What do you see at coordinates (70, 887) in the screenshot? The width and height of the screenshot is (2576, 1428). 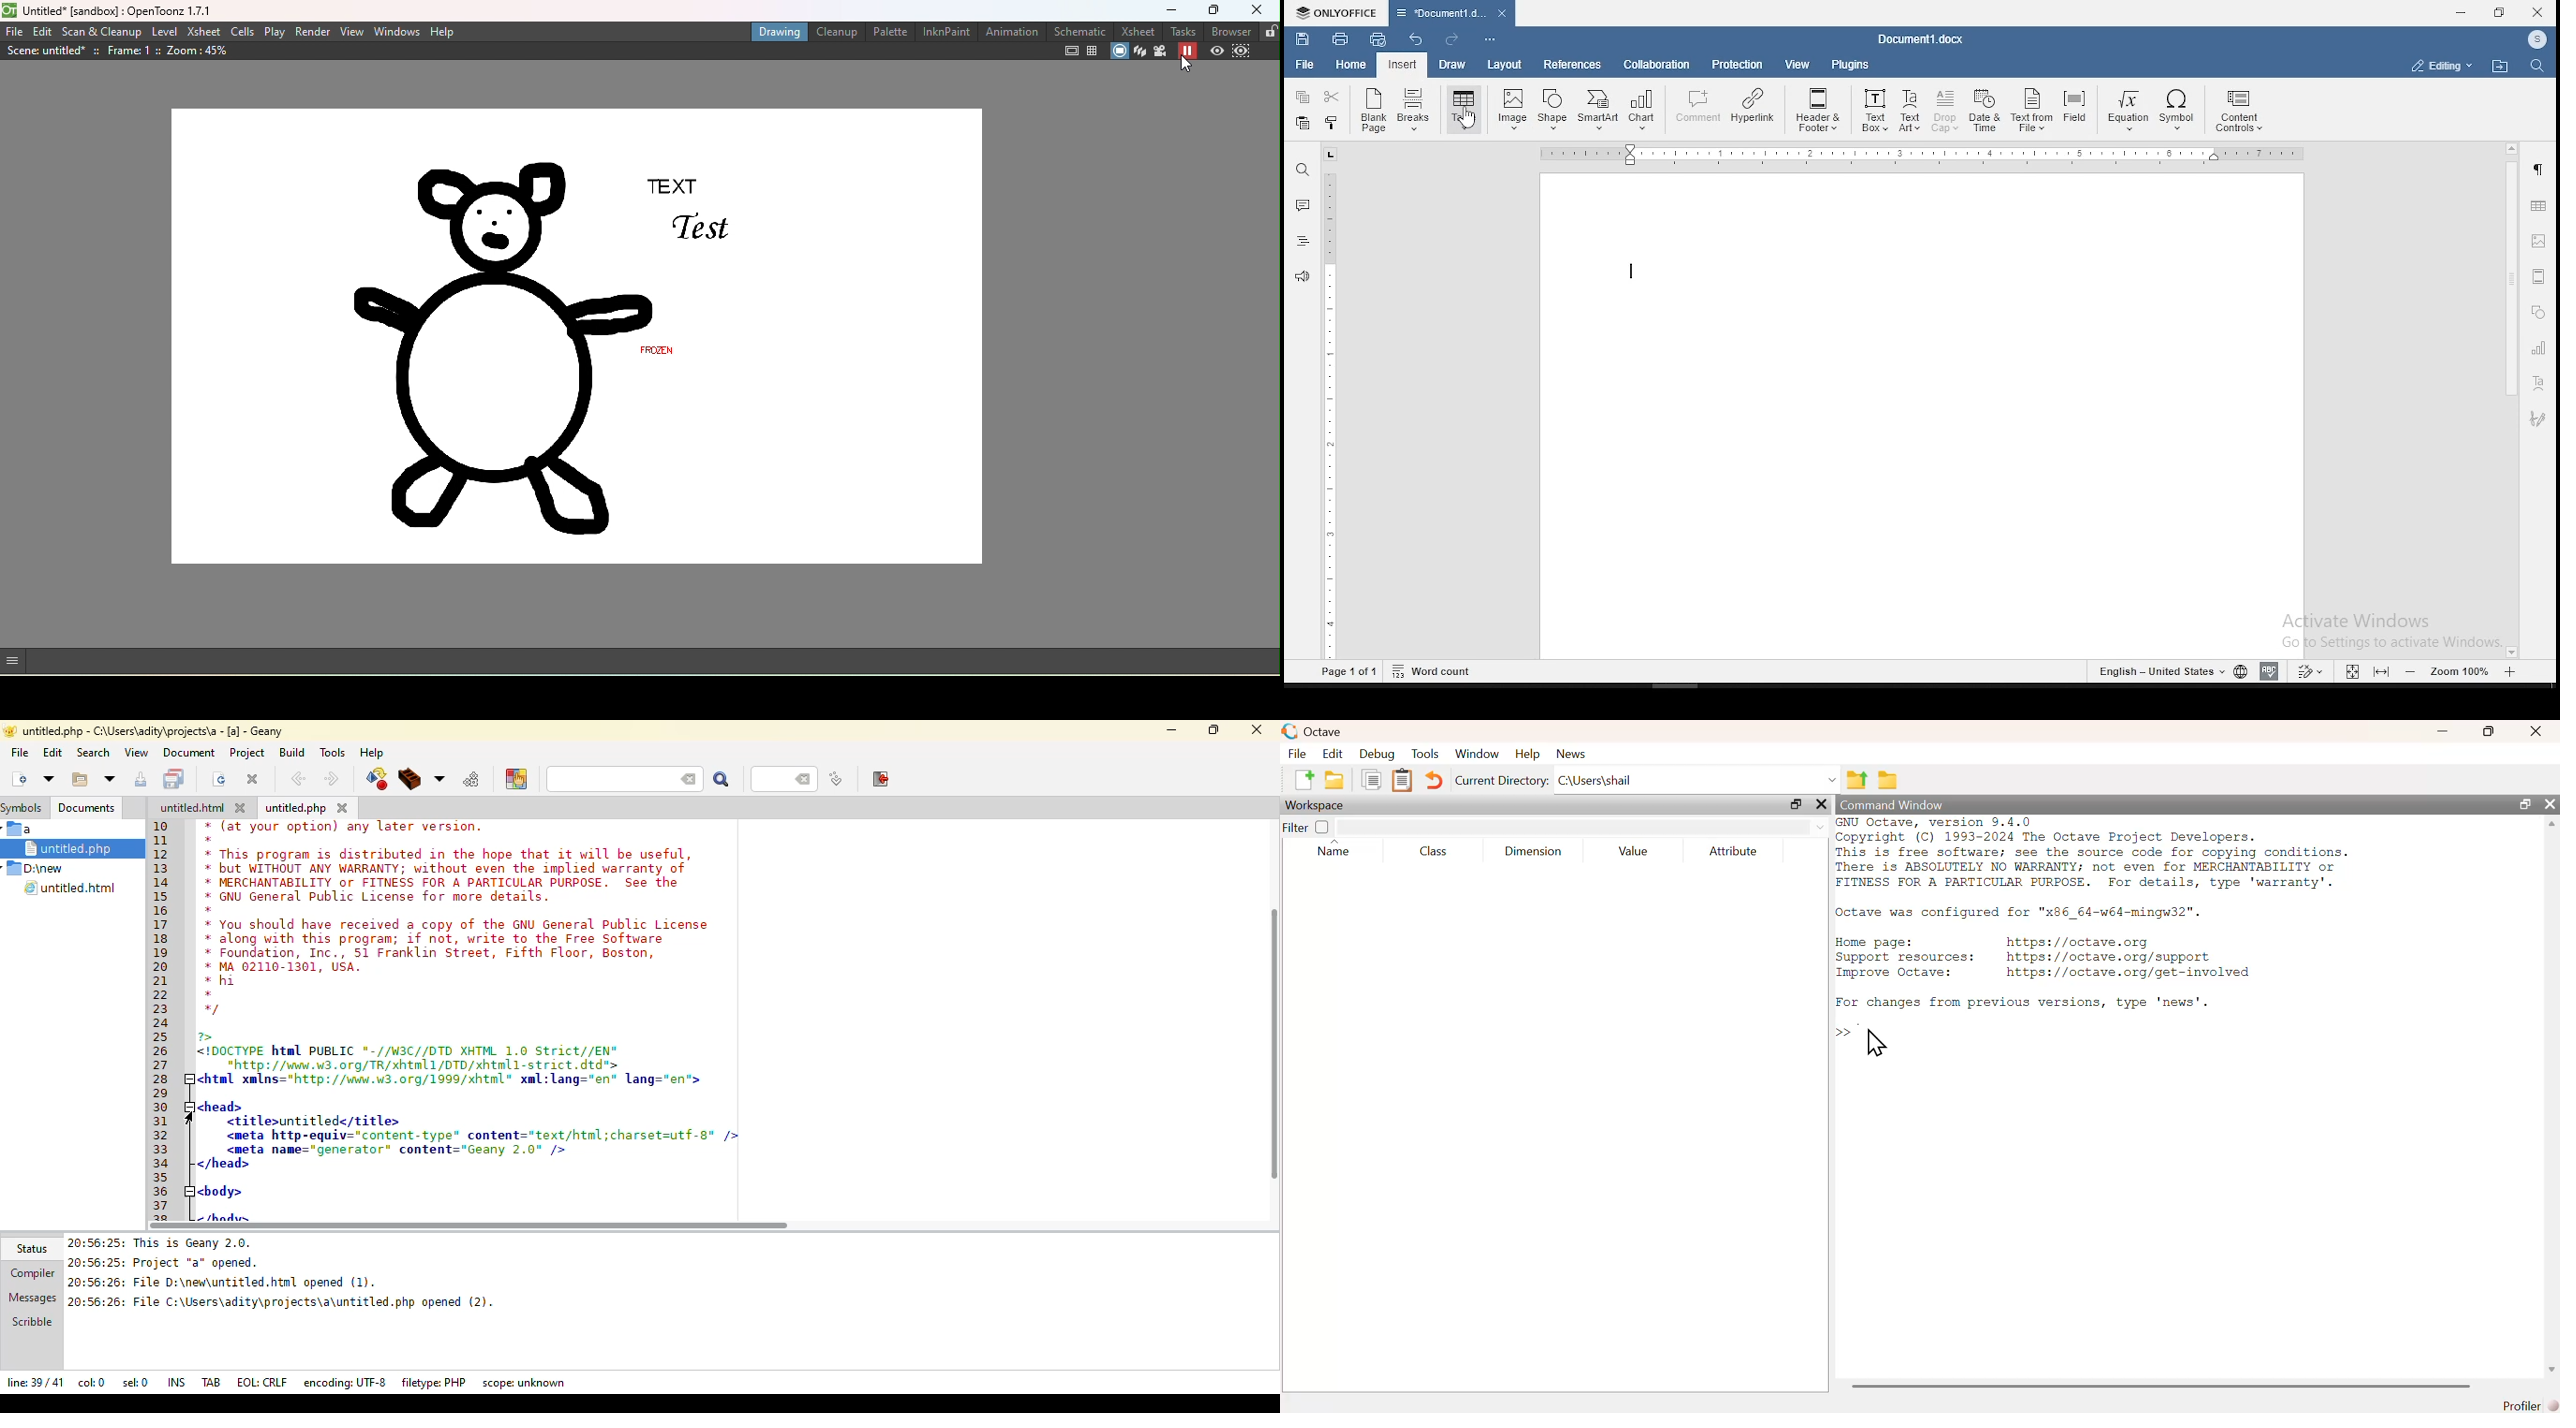 I see `untitled.html` at bounding box center [70, 887].